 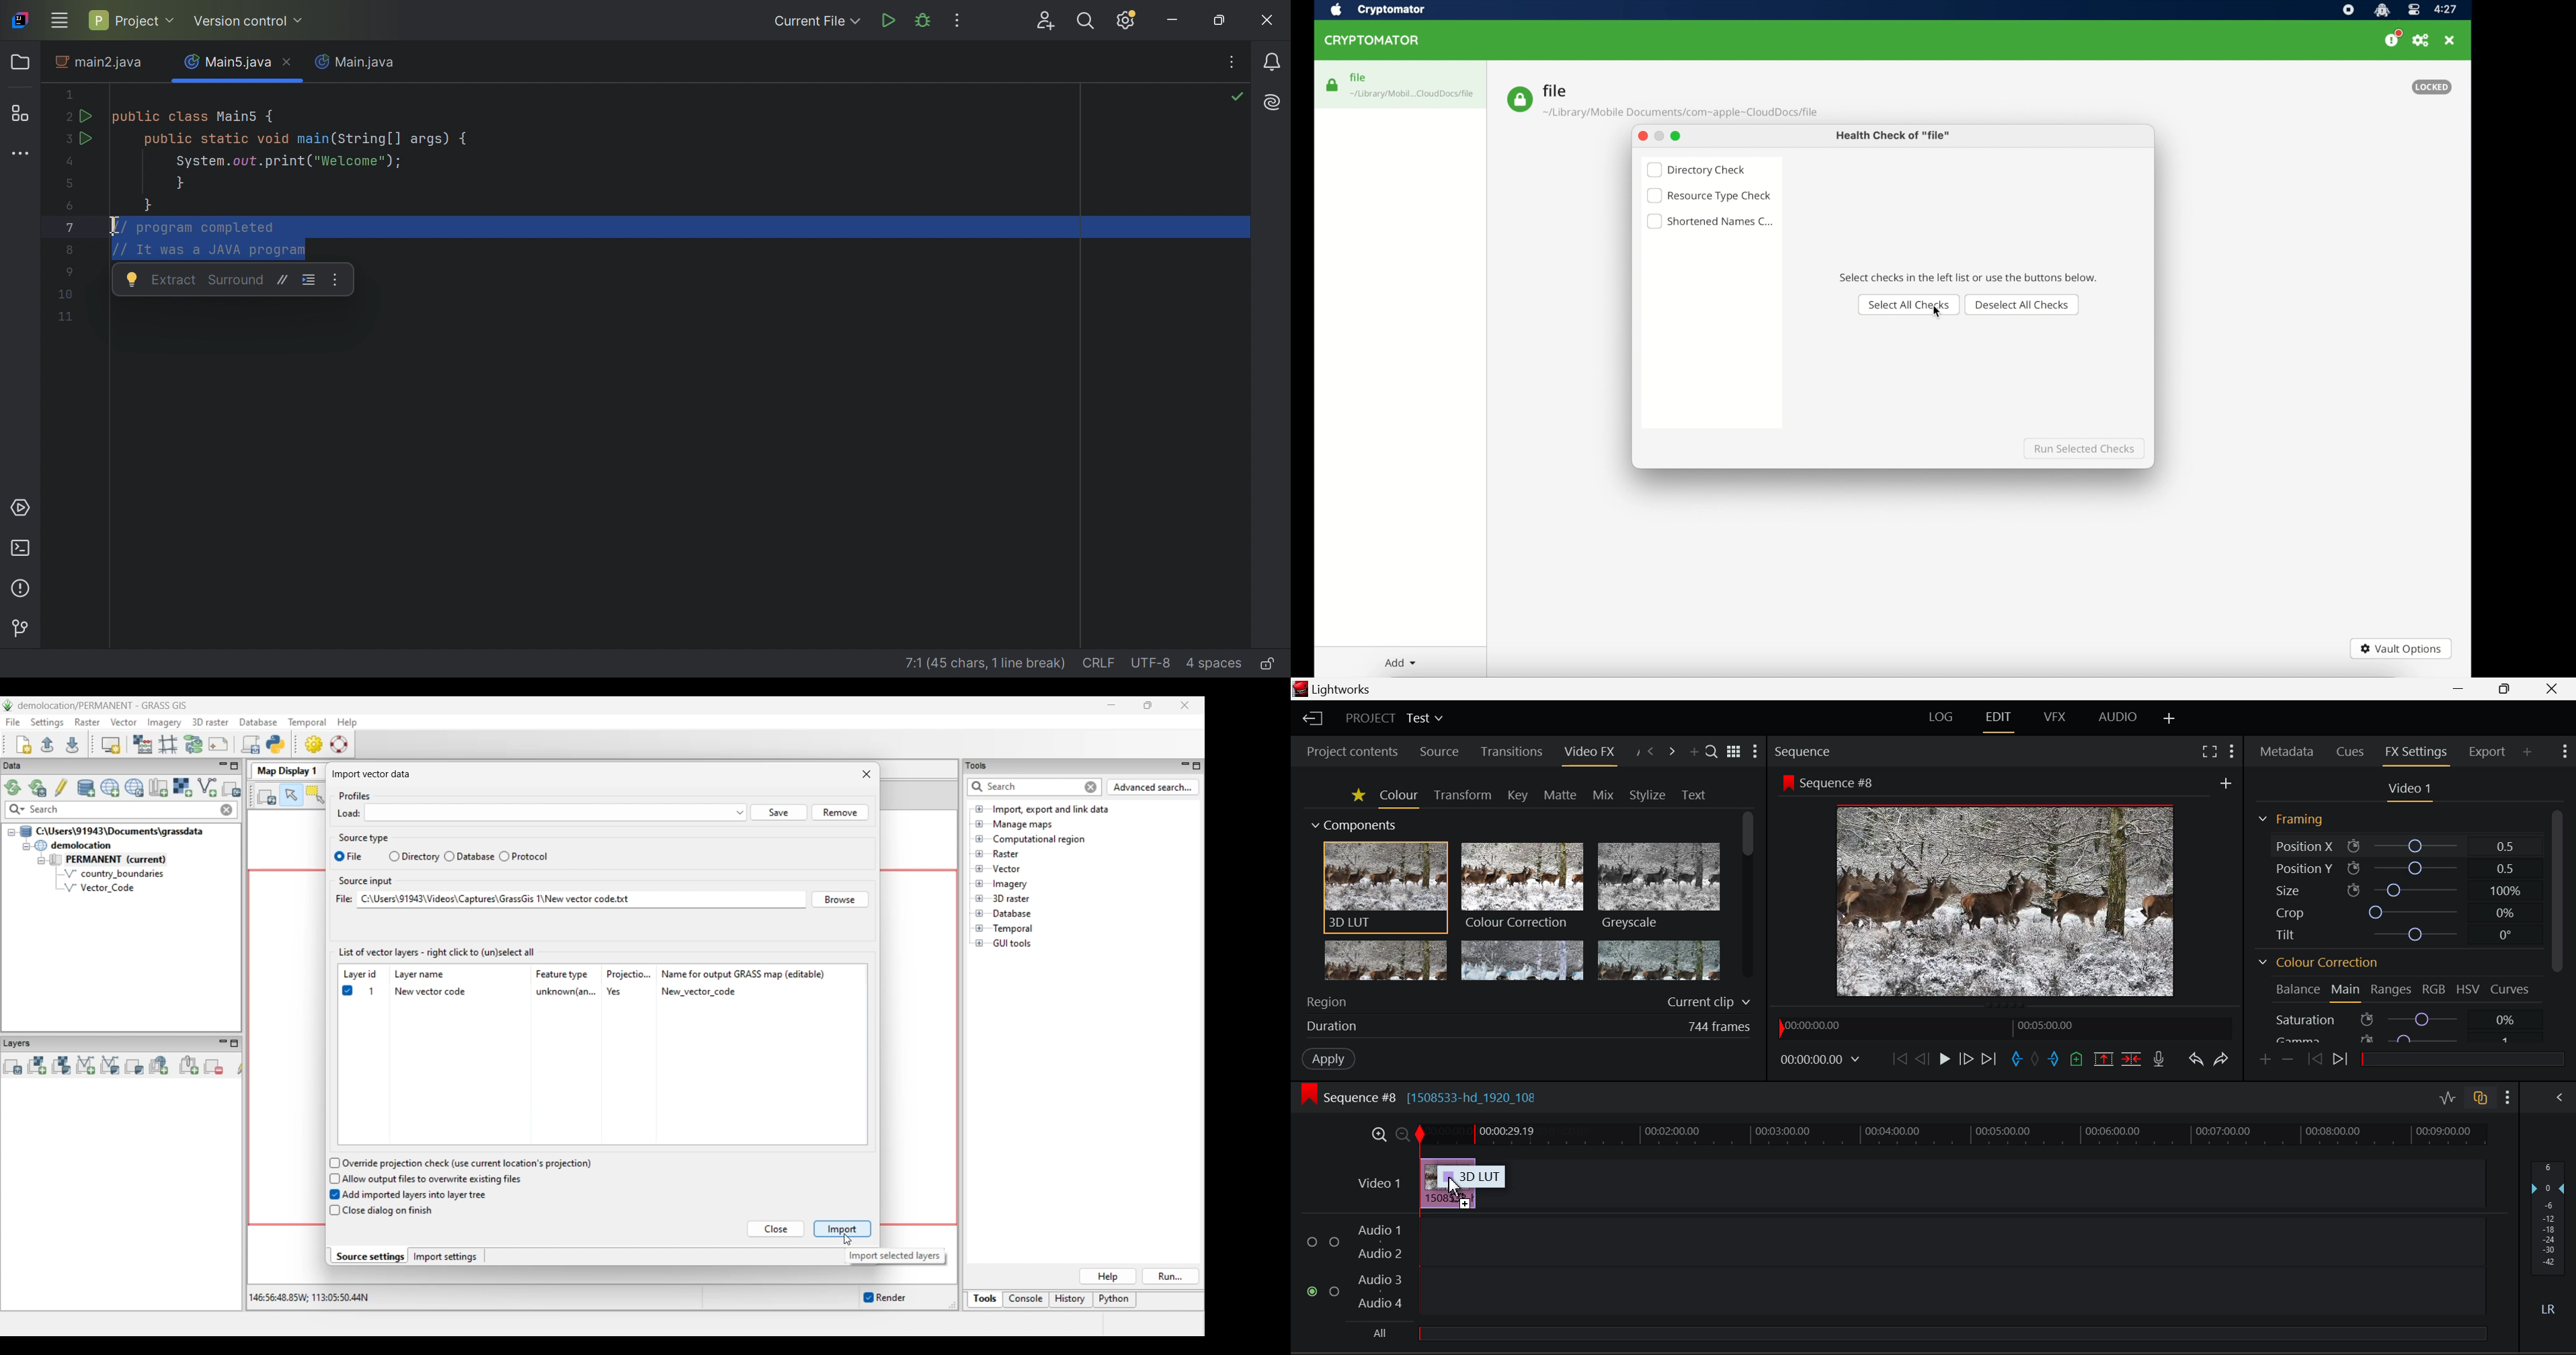 What do you see at coordinates (1223, 22) in the screenshot?
I see `Restore down` at bounding box center [1223, 22].